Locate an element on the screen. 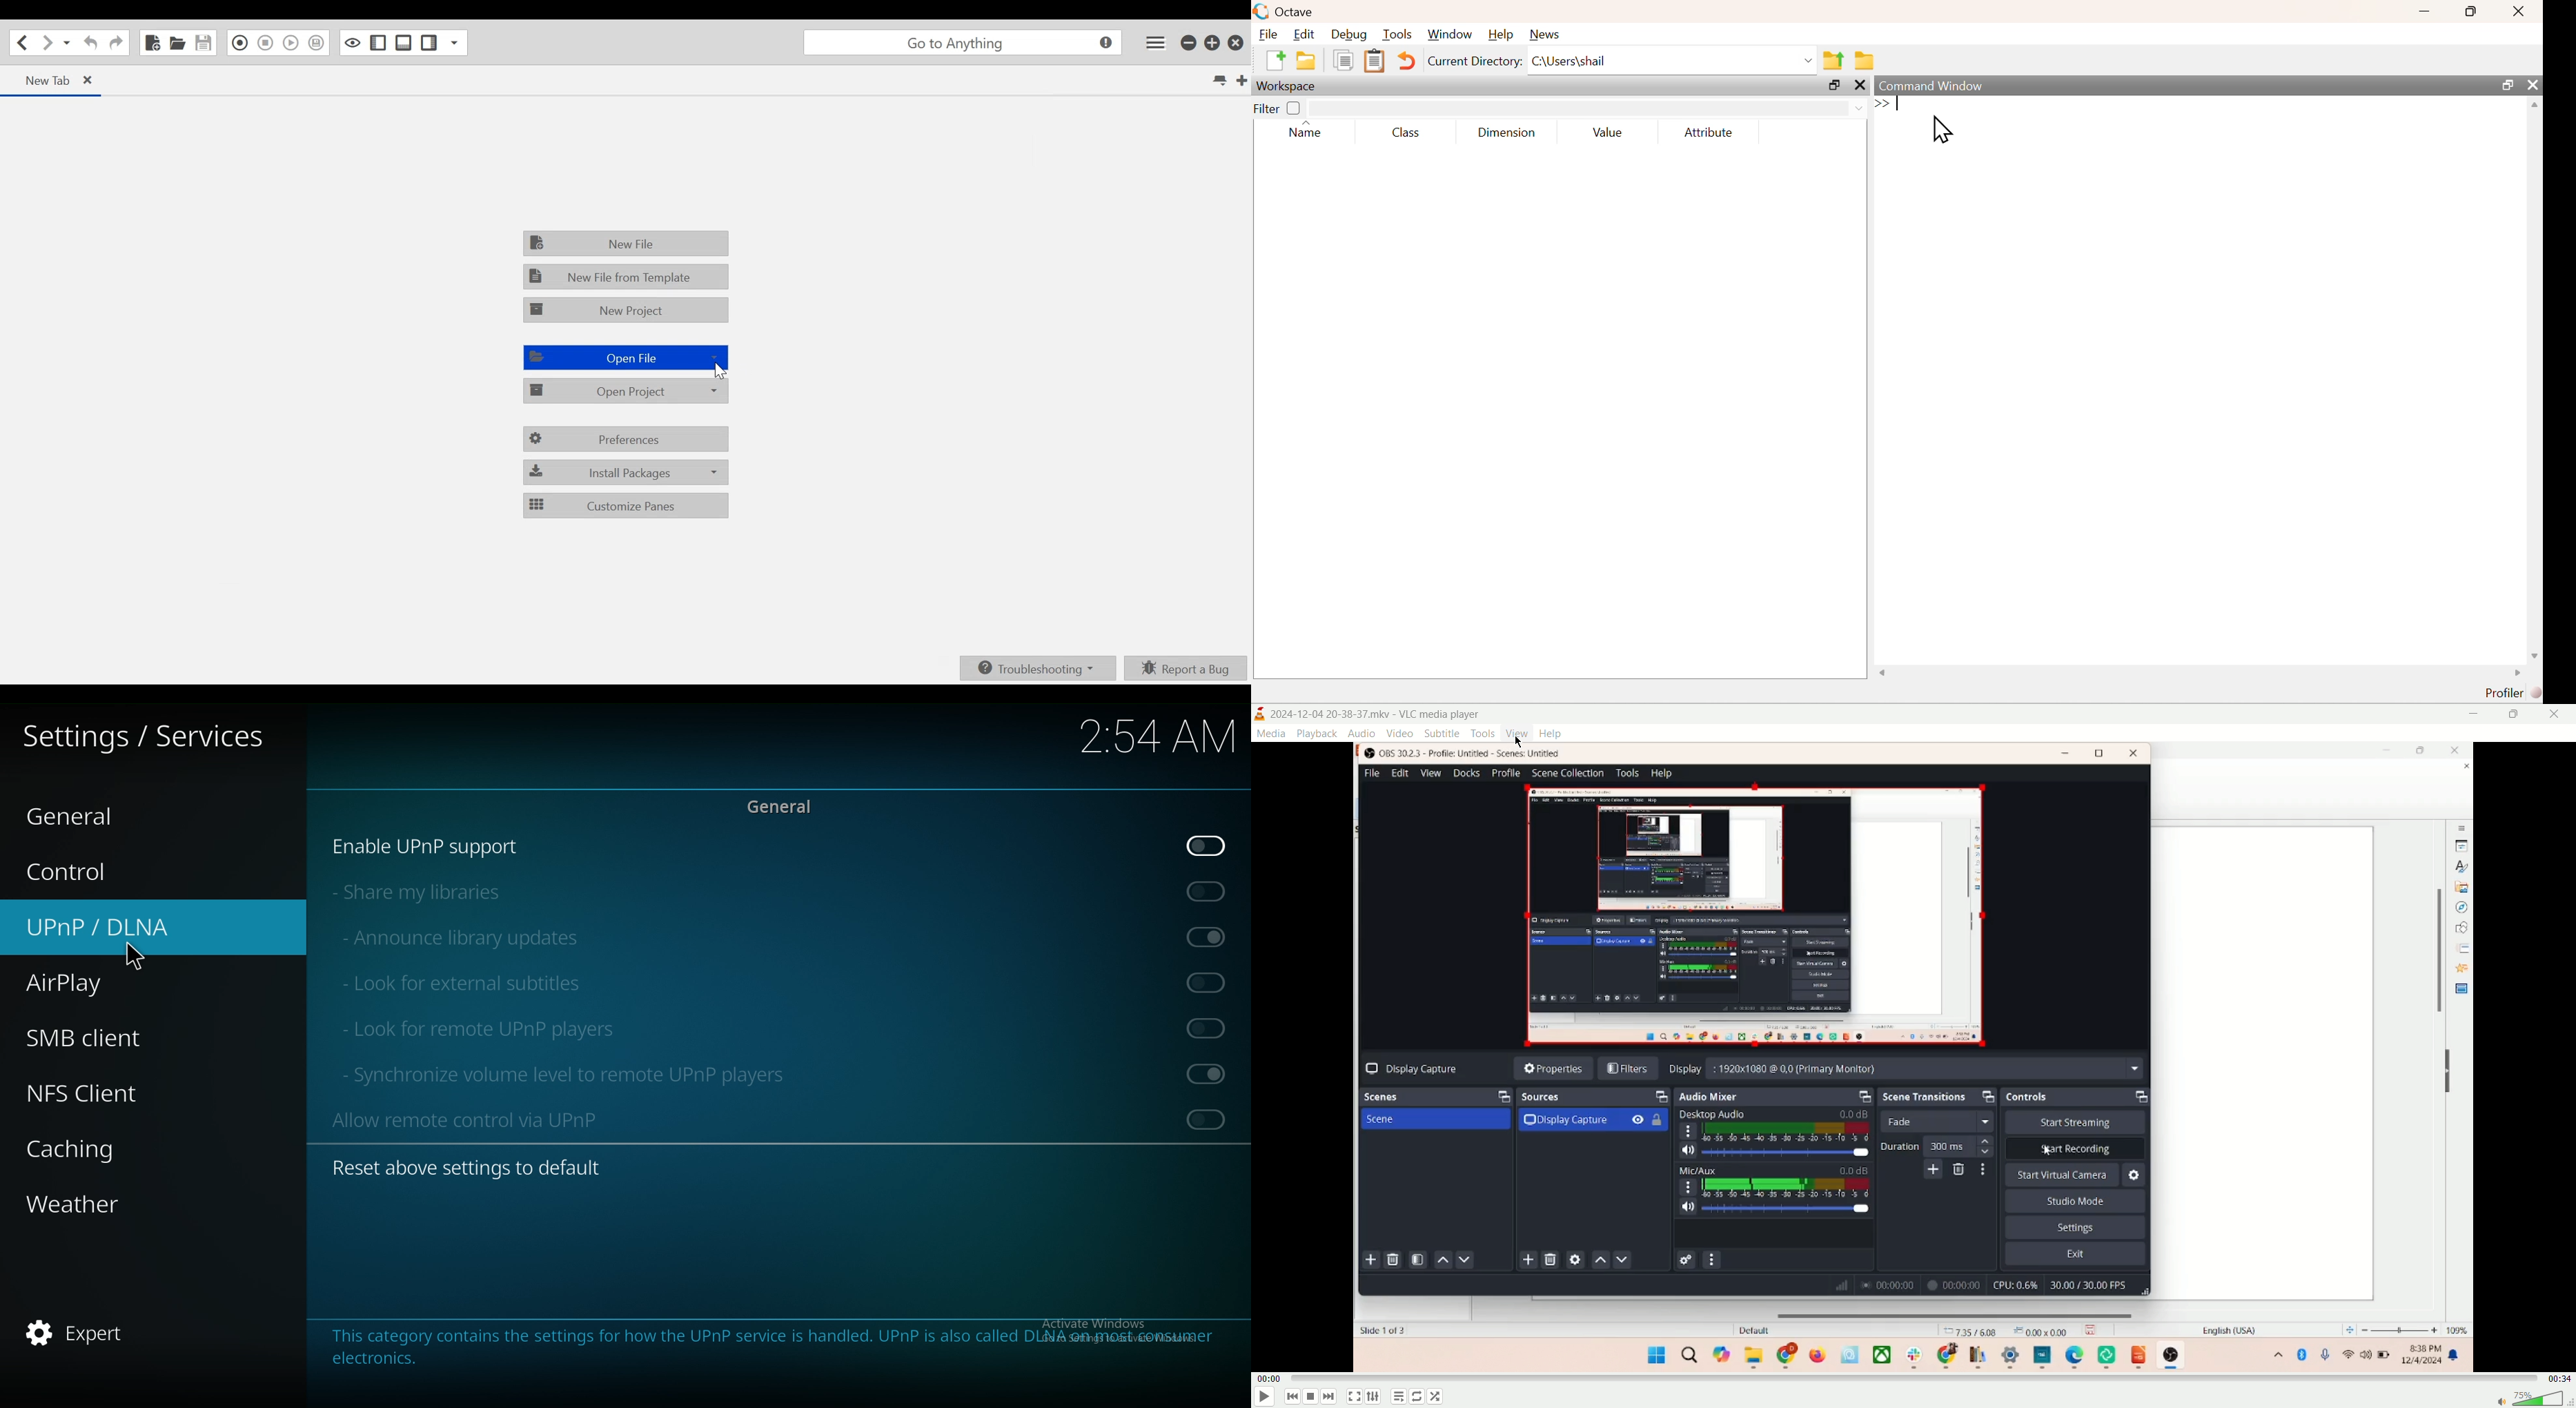 This screenshot has height=1428, width=2576. main screen is located at coordinates (1913, 1056).